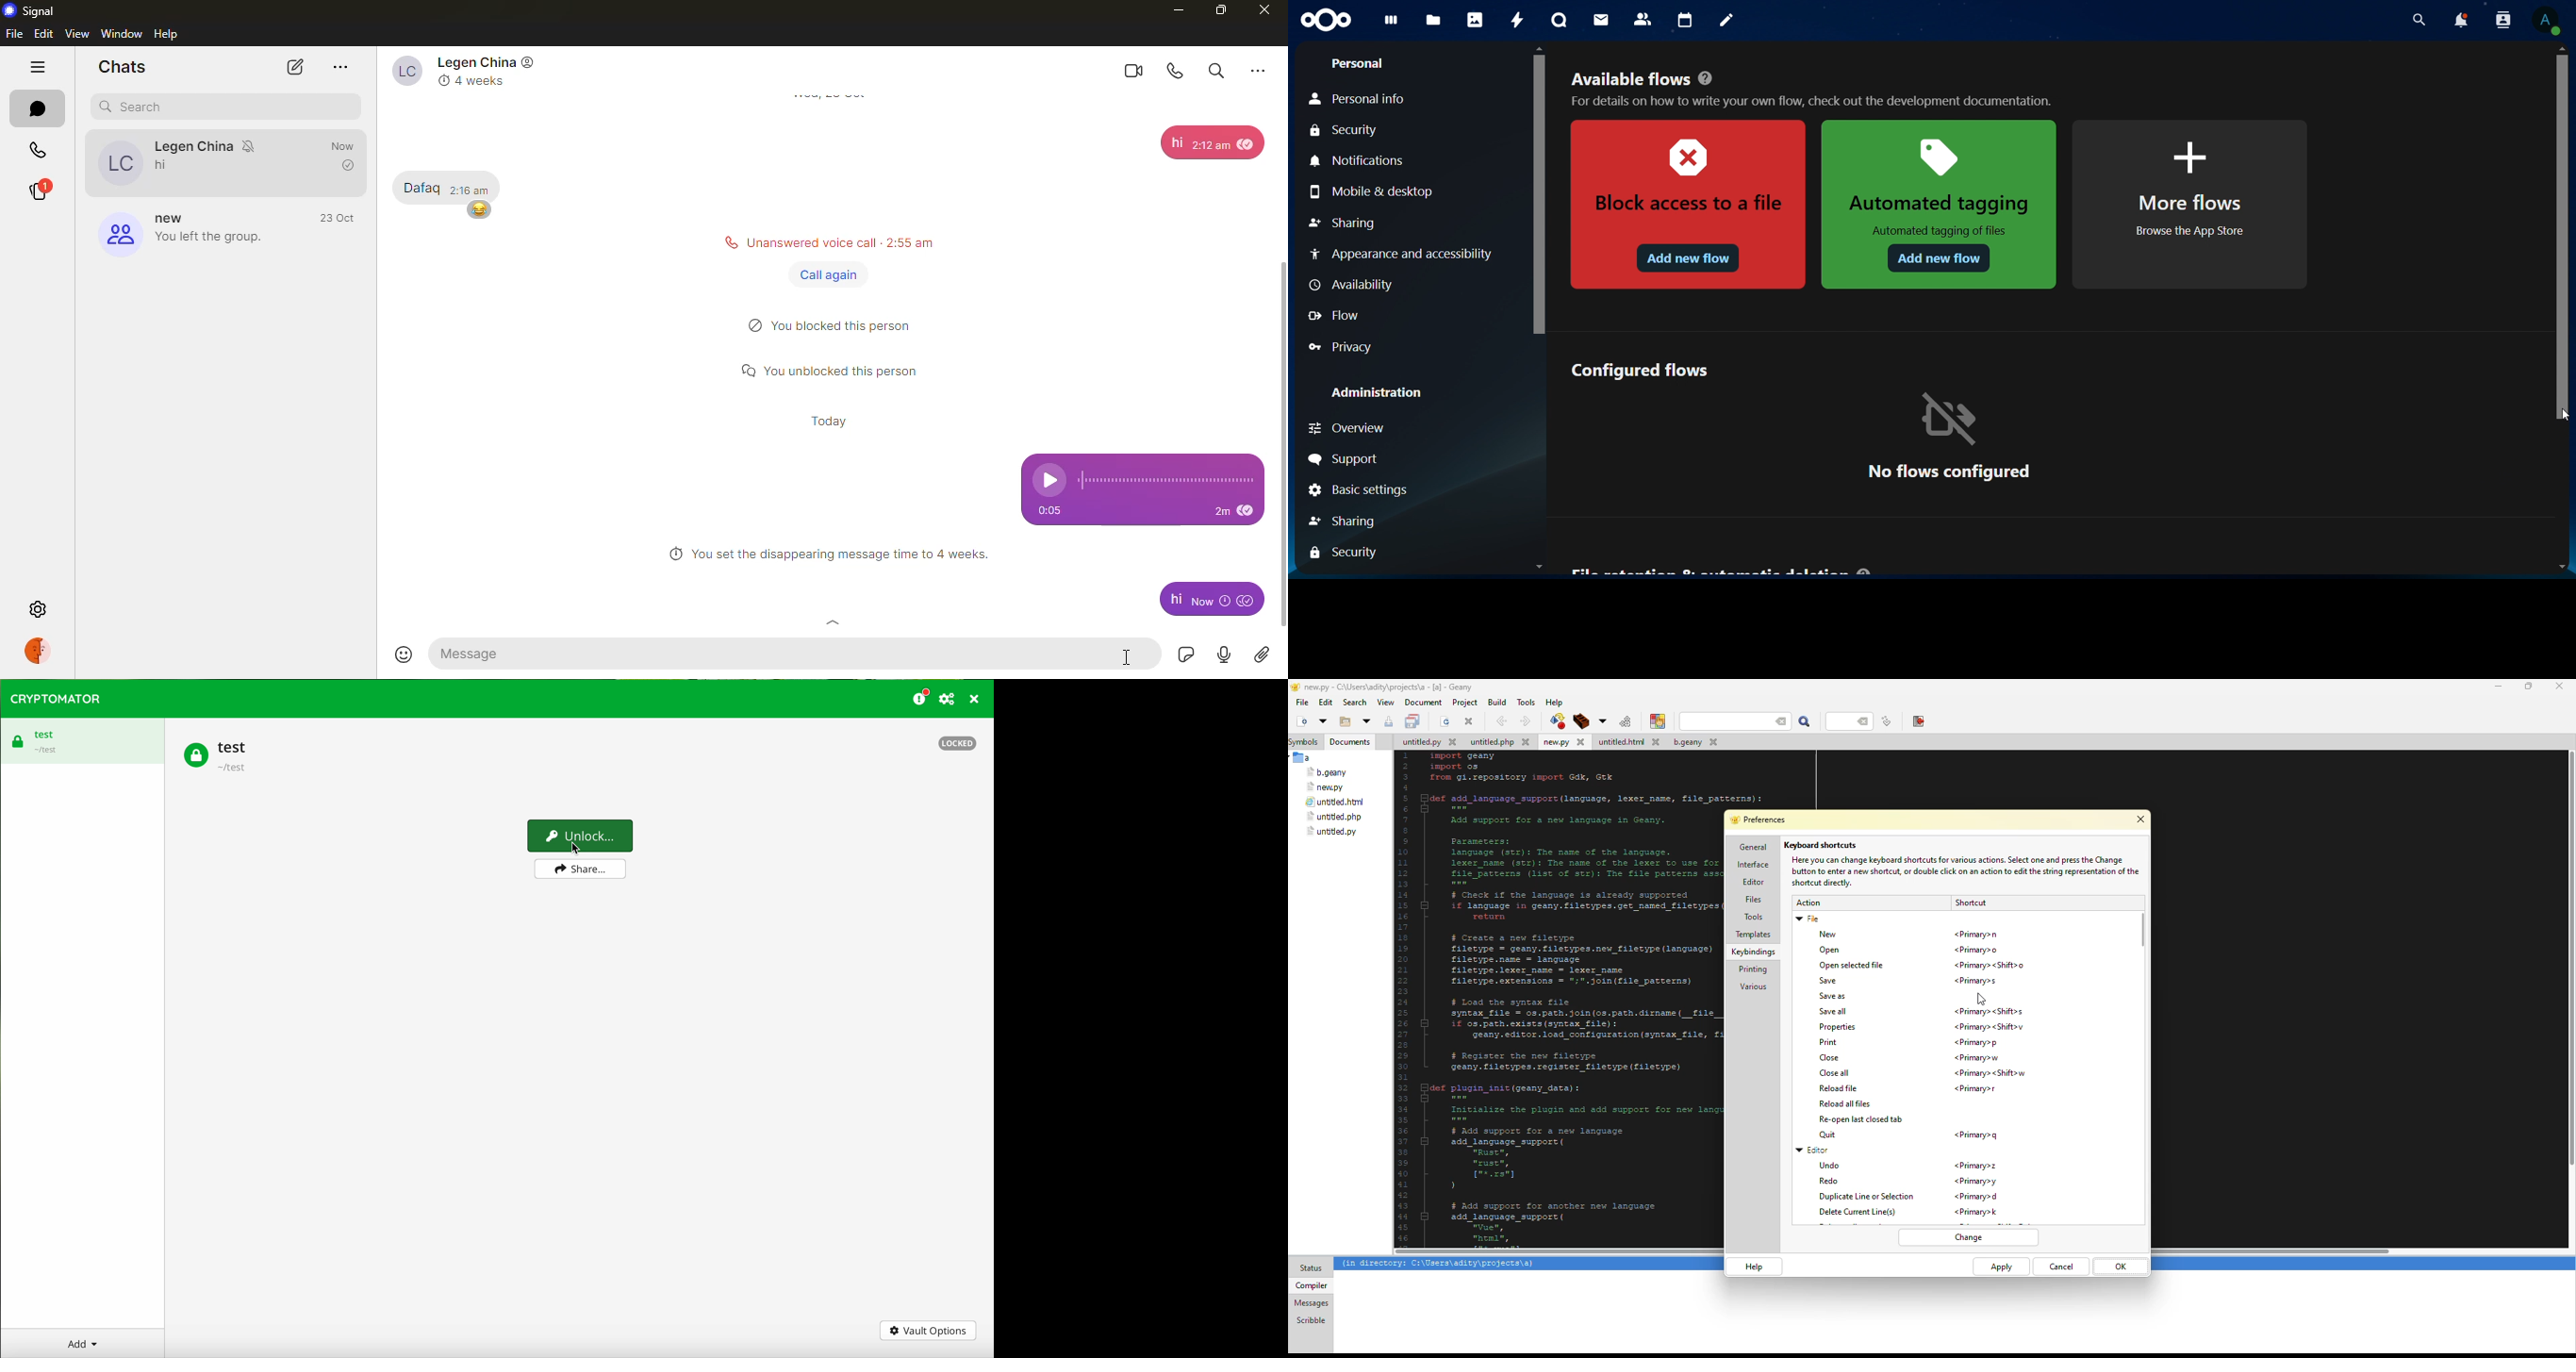 The image size is (2576, 1372). Describe the element at coordinates (1685, 206) in the screenshot. I see `block access to a file` at that location.